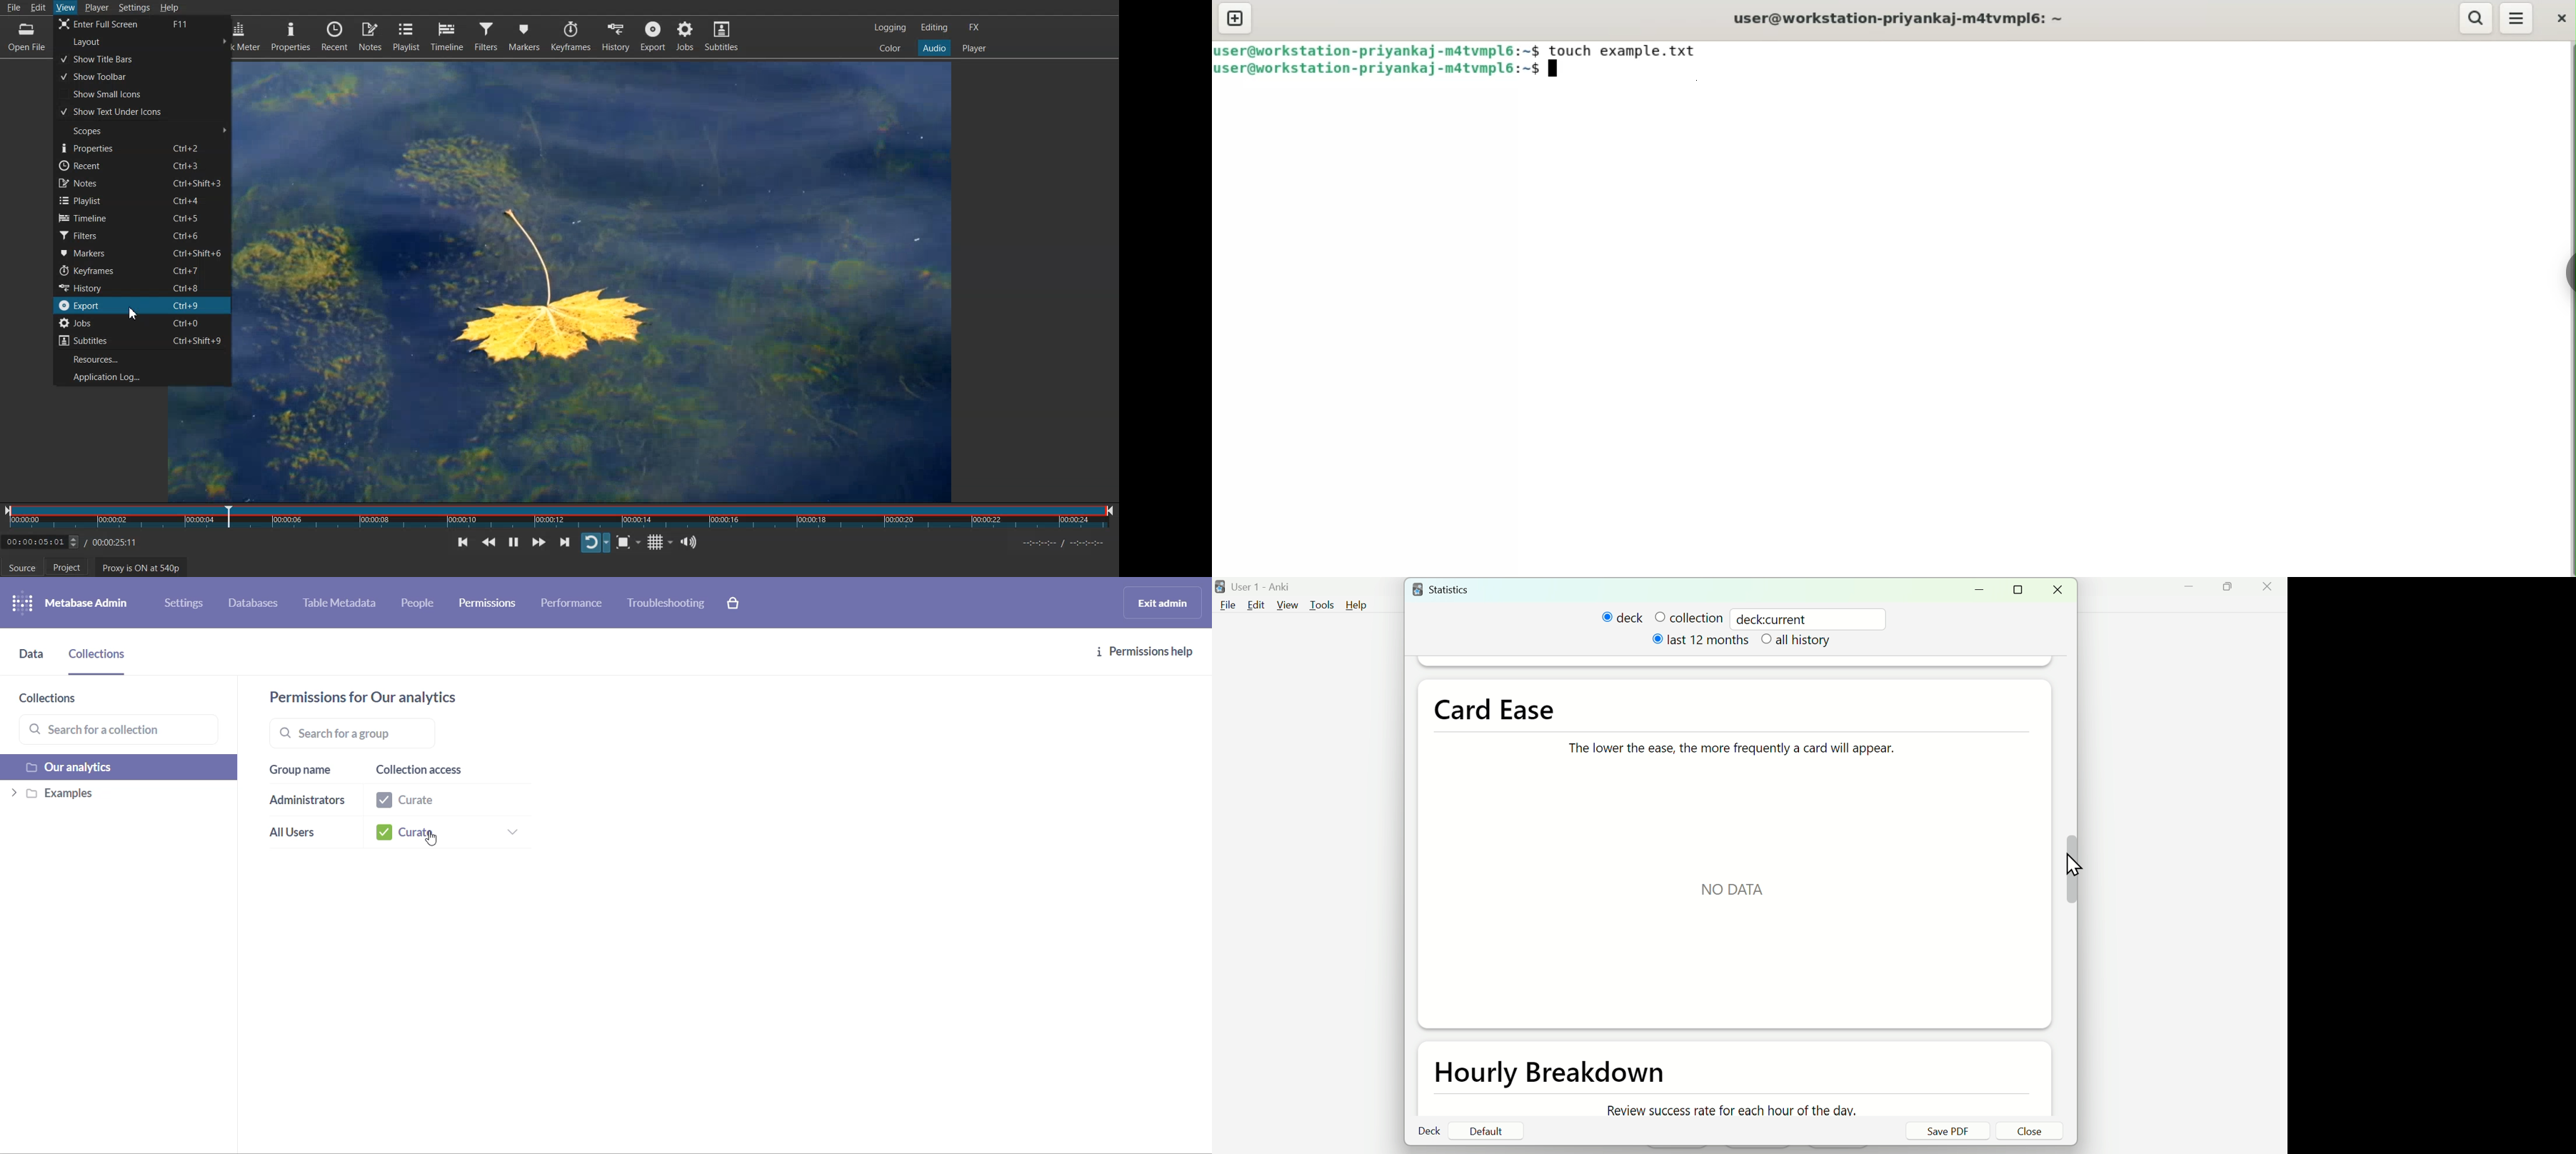  I want to click on Show Toolbar, so click(141, 76).